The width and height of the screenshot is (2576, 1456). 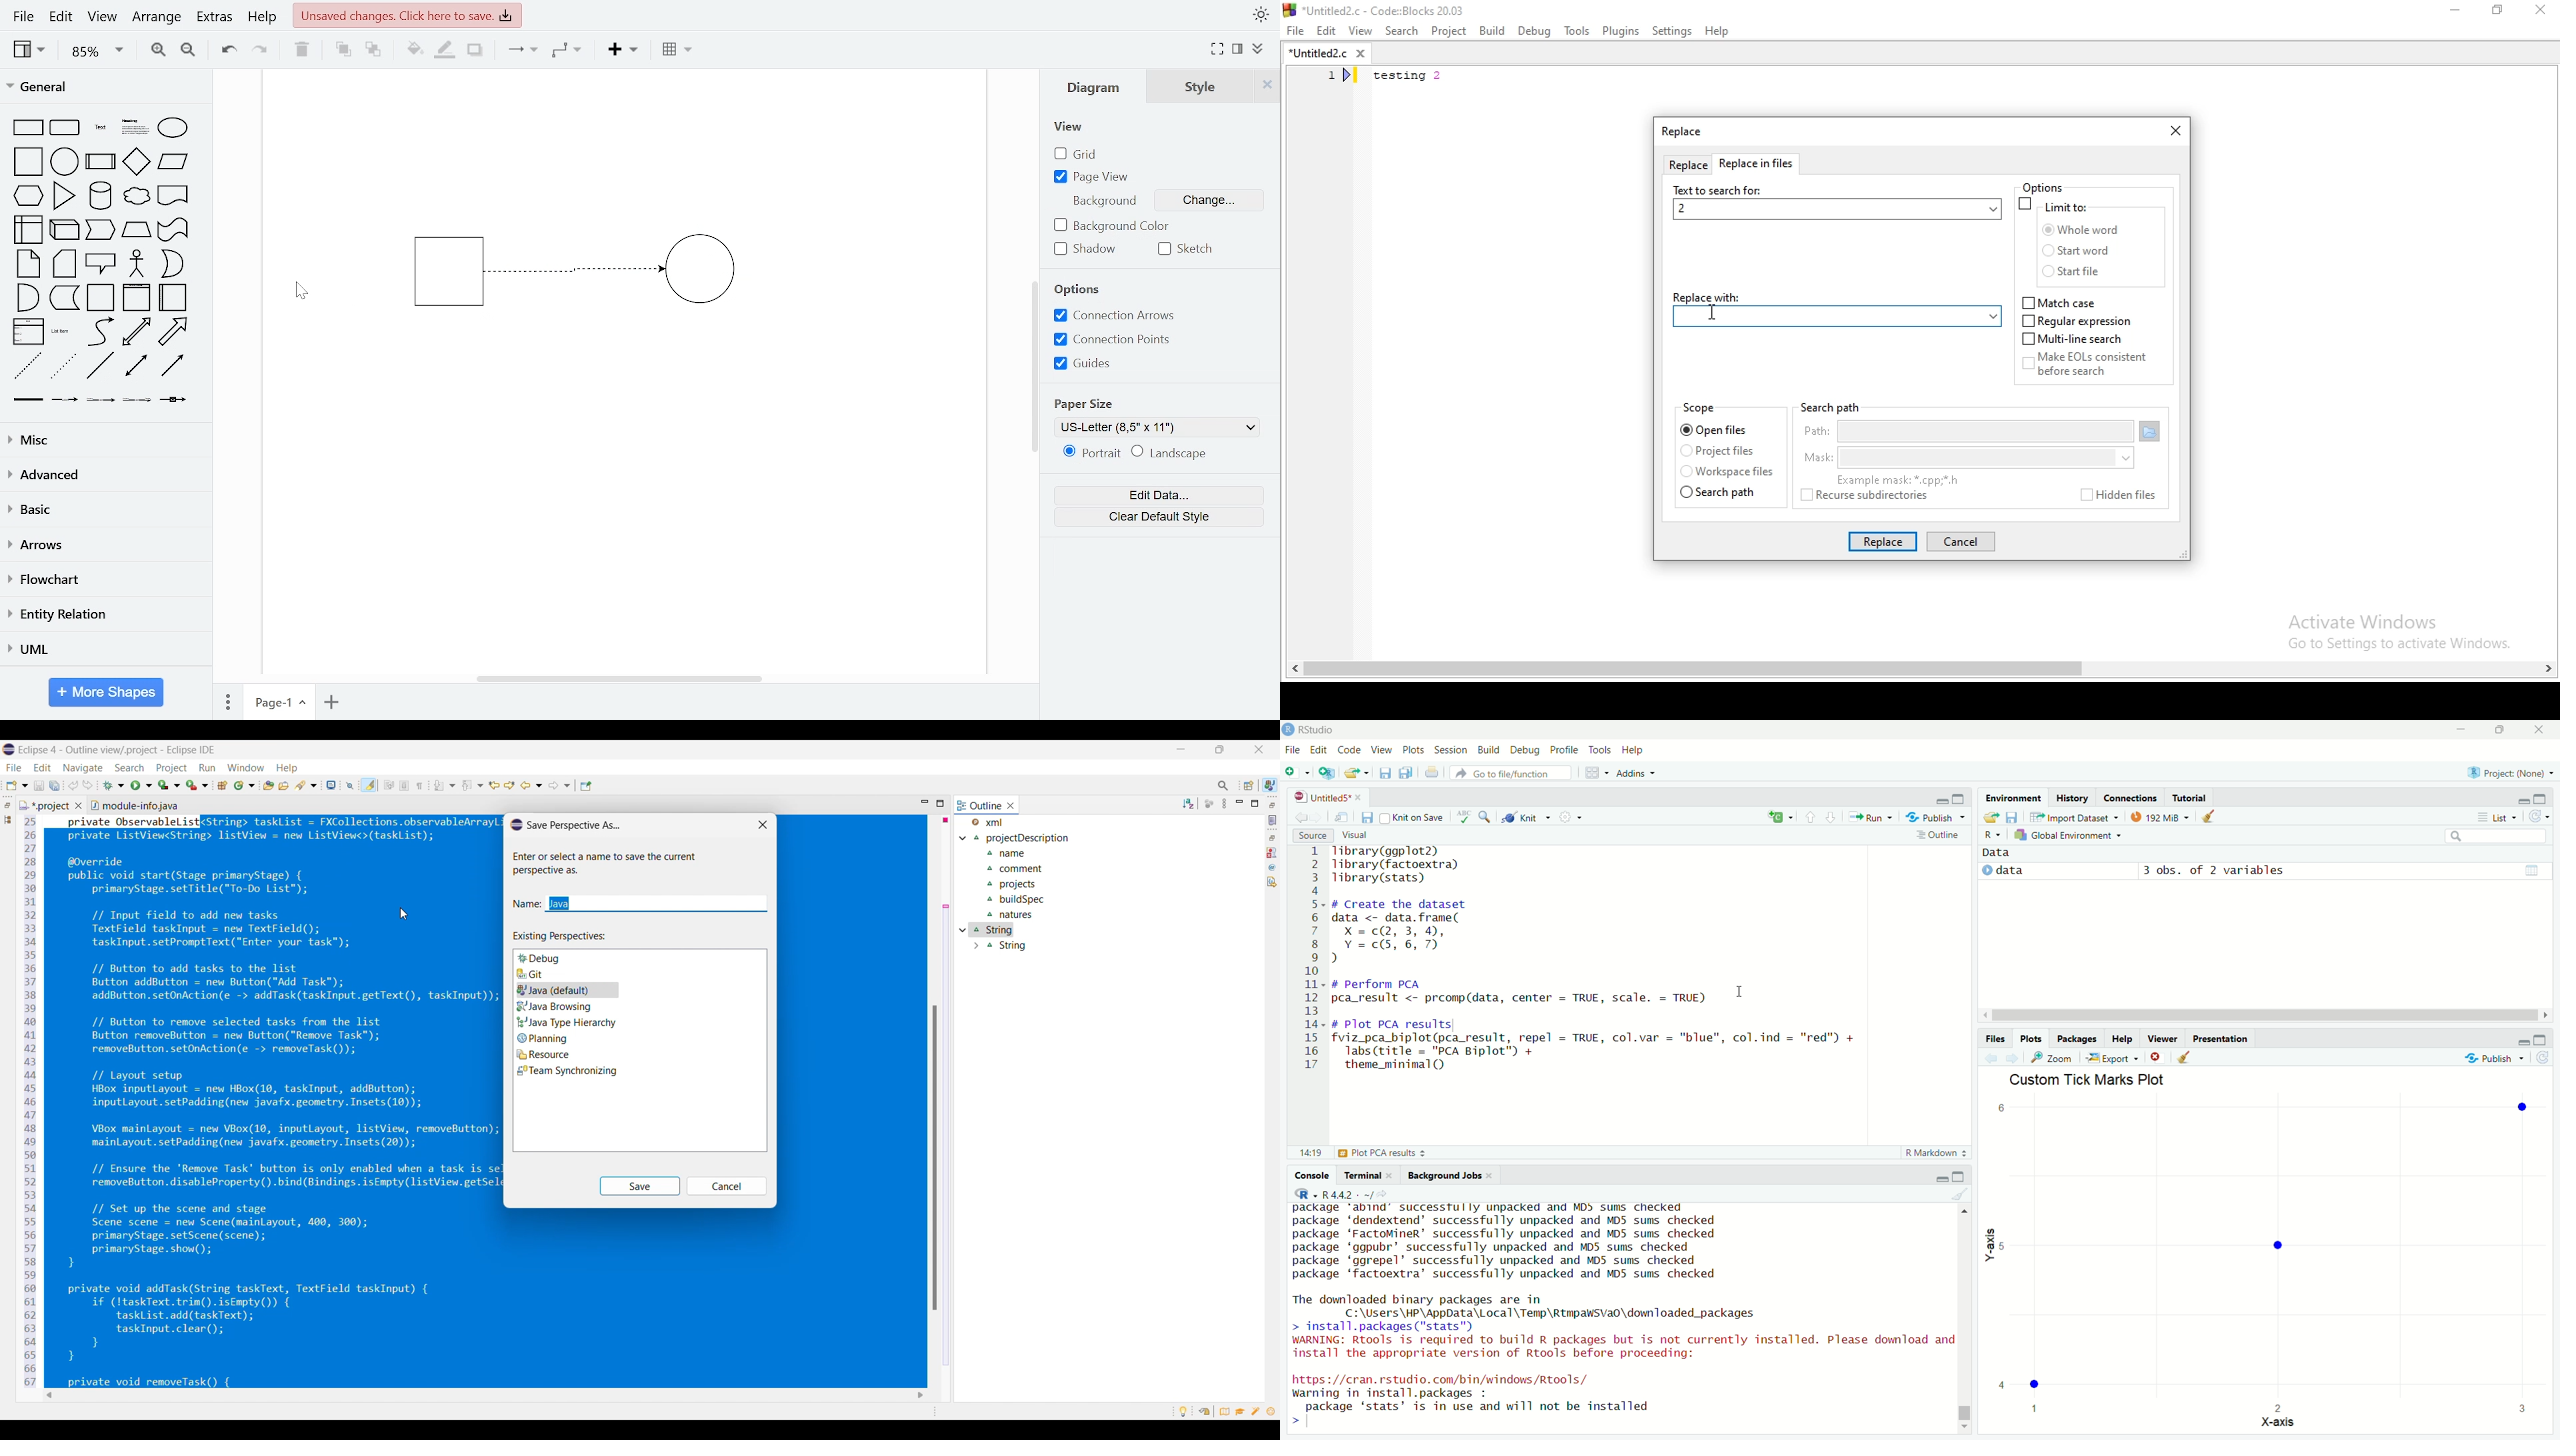 I want to click on limit to, so click(x=2056, y=206).